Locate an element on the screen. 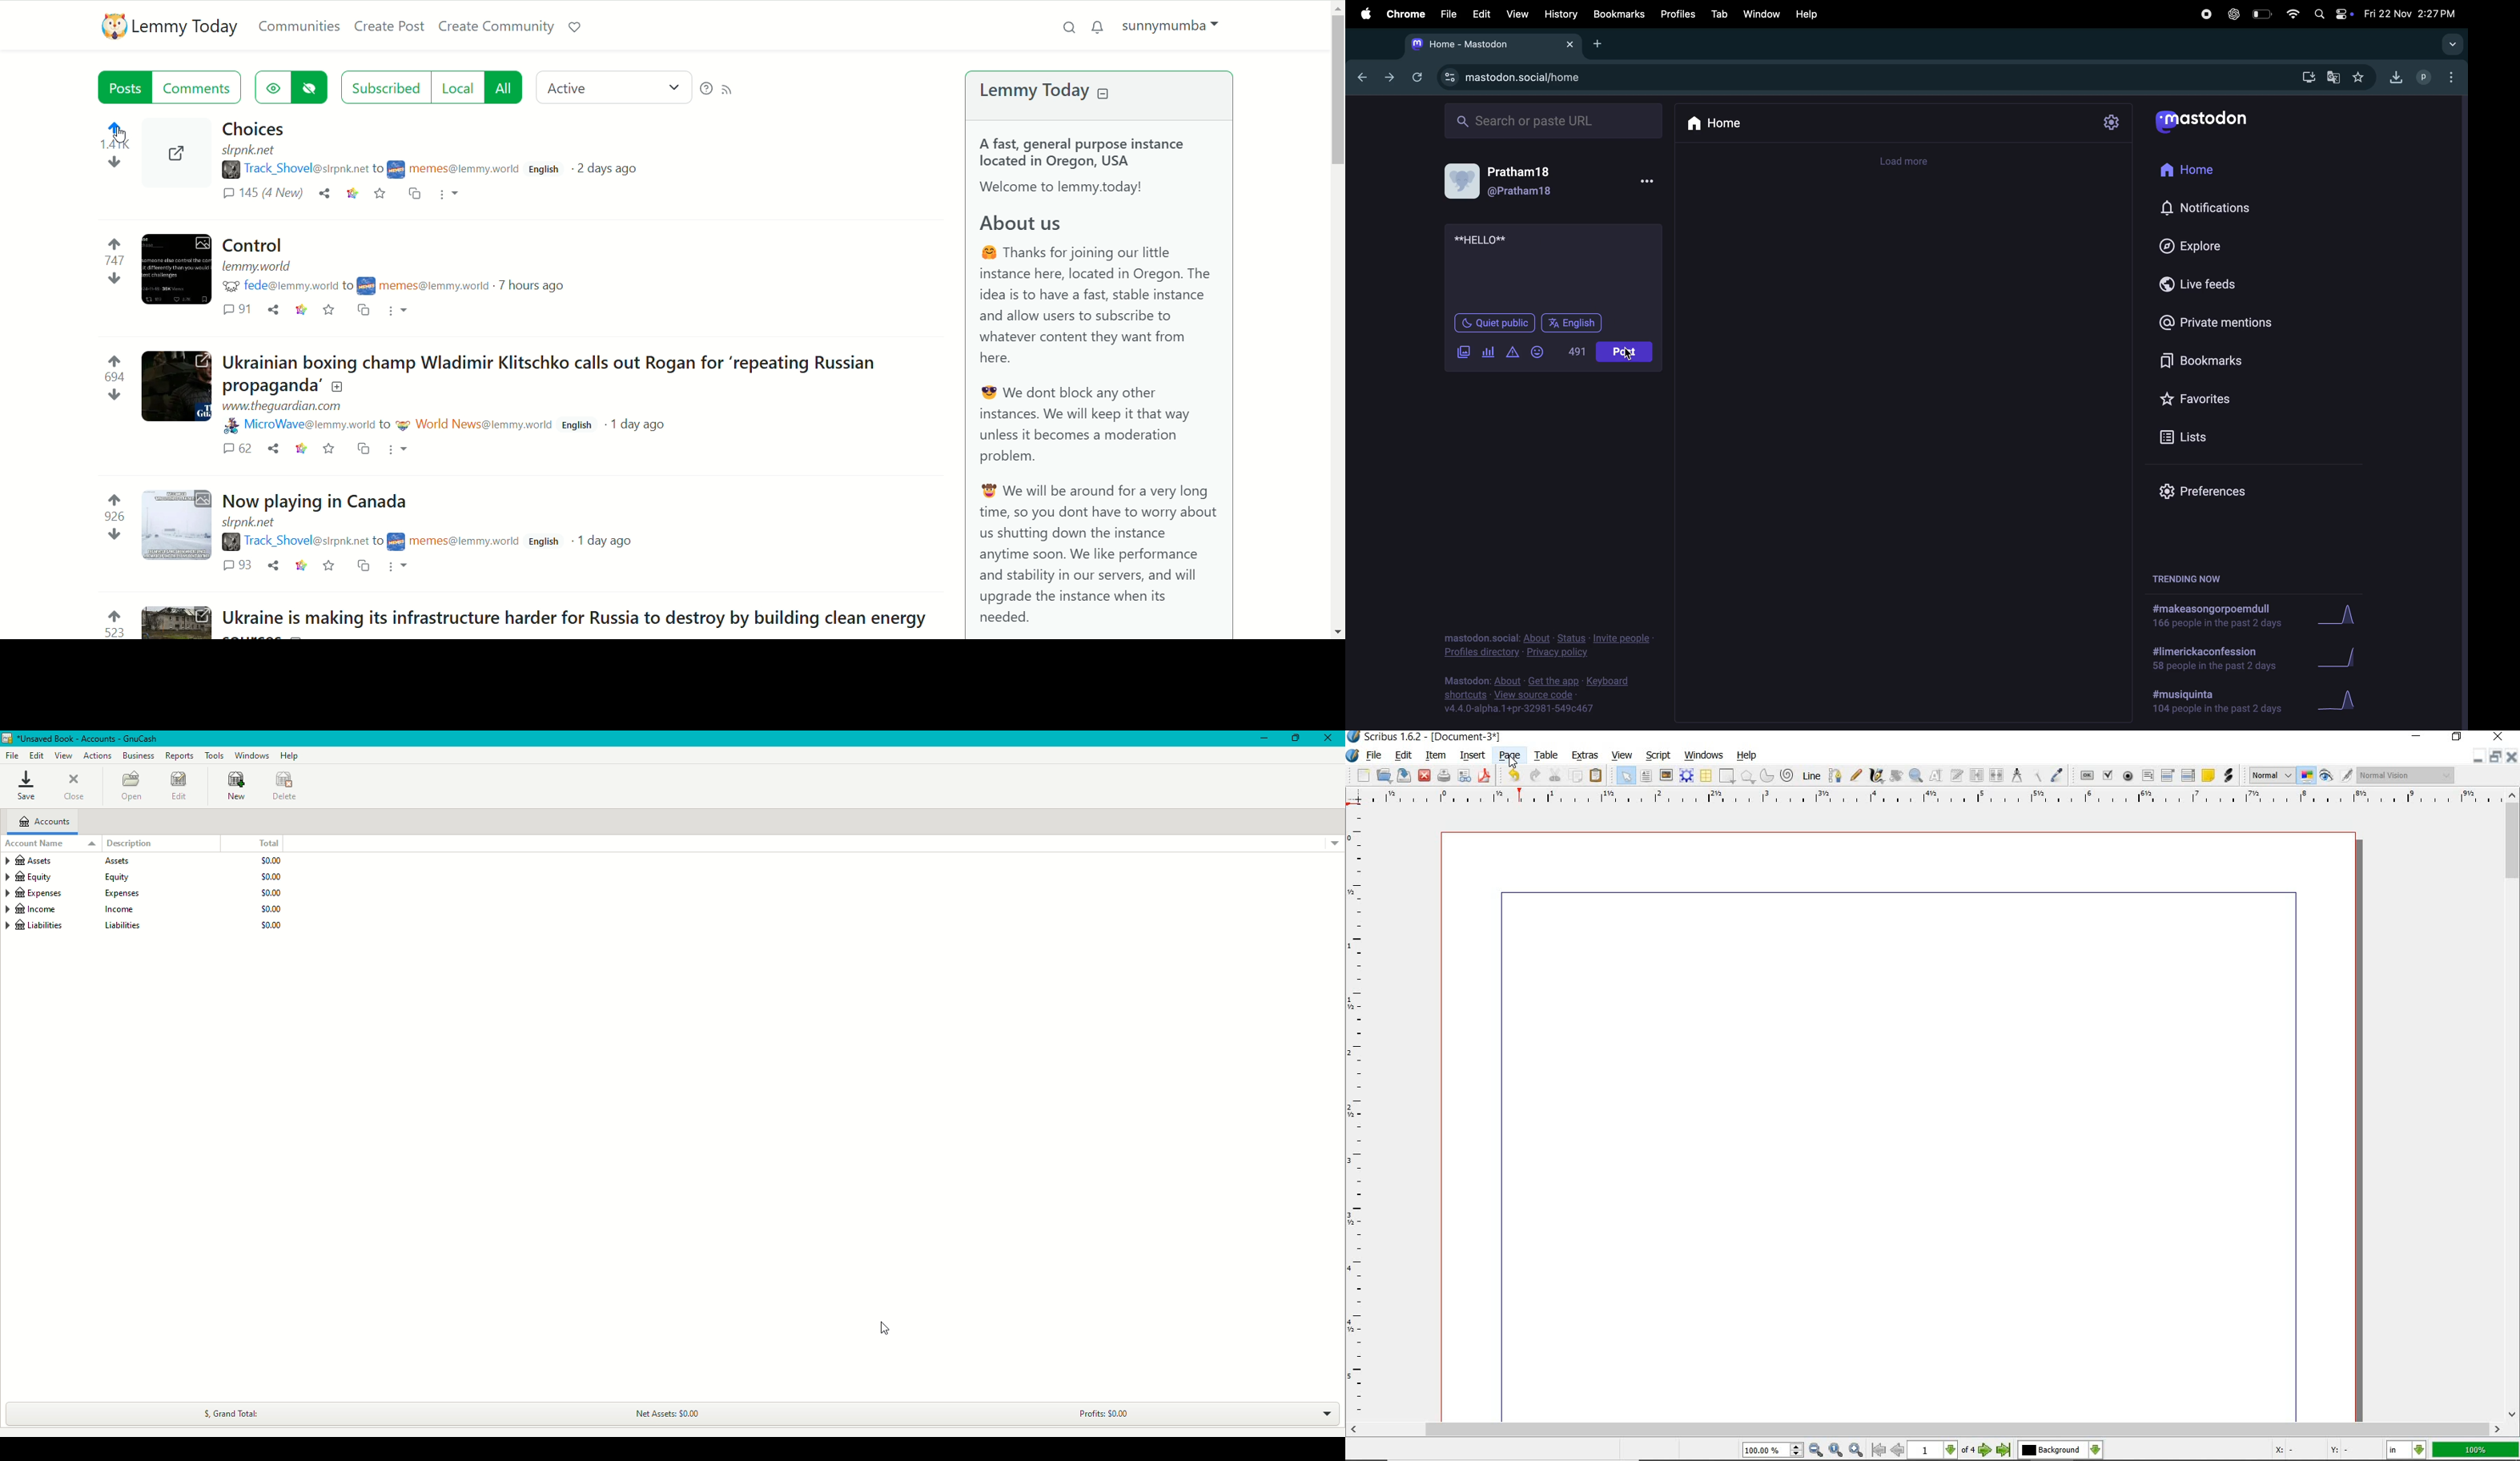  A fast, general purpose instance located in Oregon, USA is located at coordinates (1084, 152).